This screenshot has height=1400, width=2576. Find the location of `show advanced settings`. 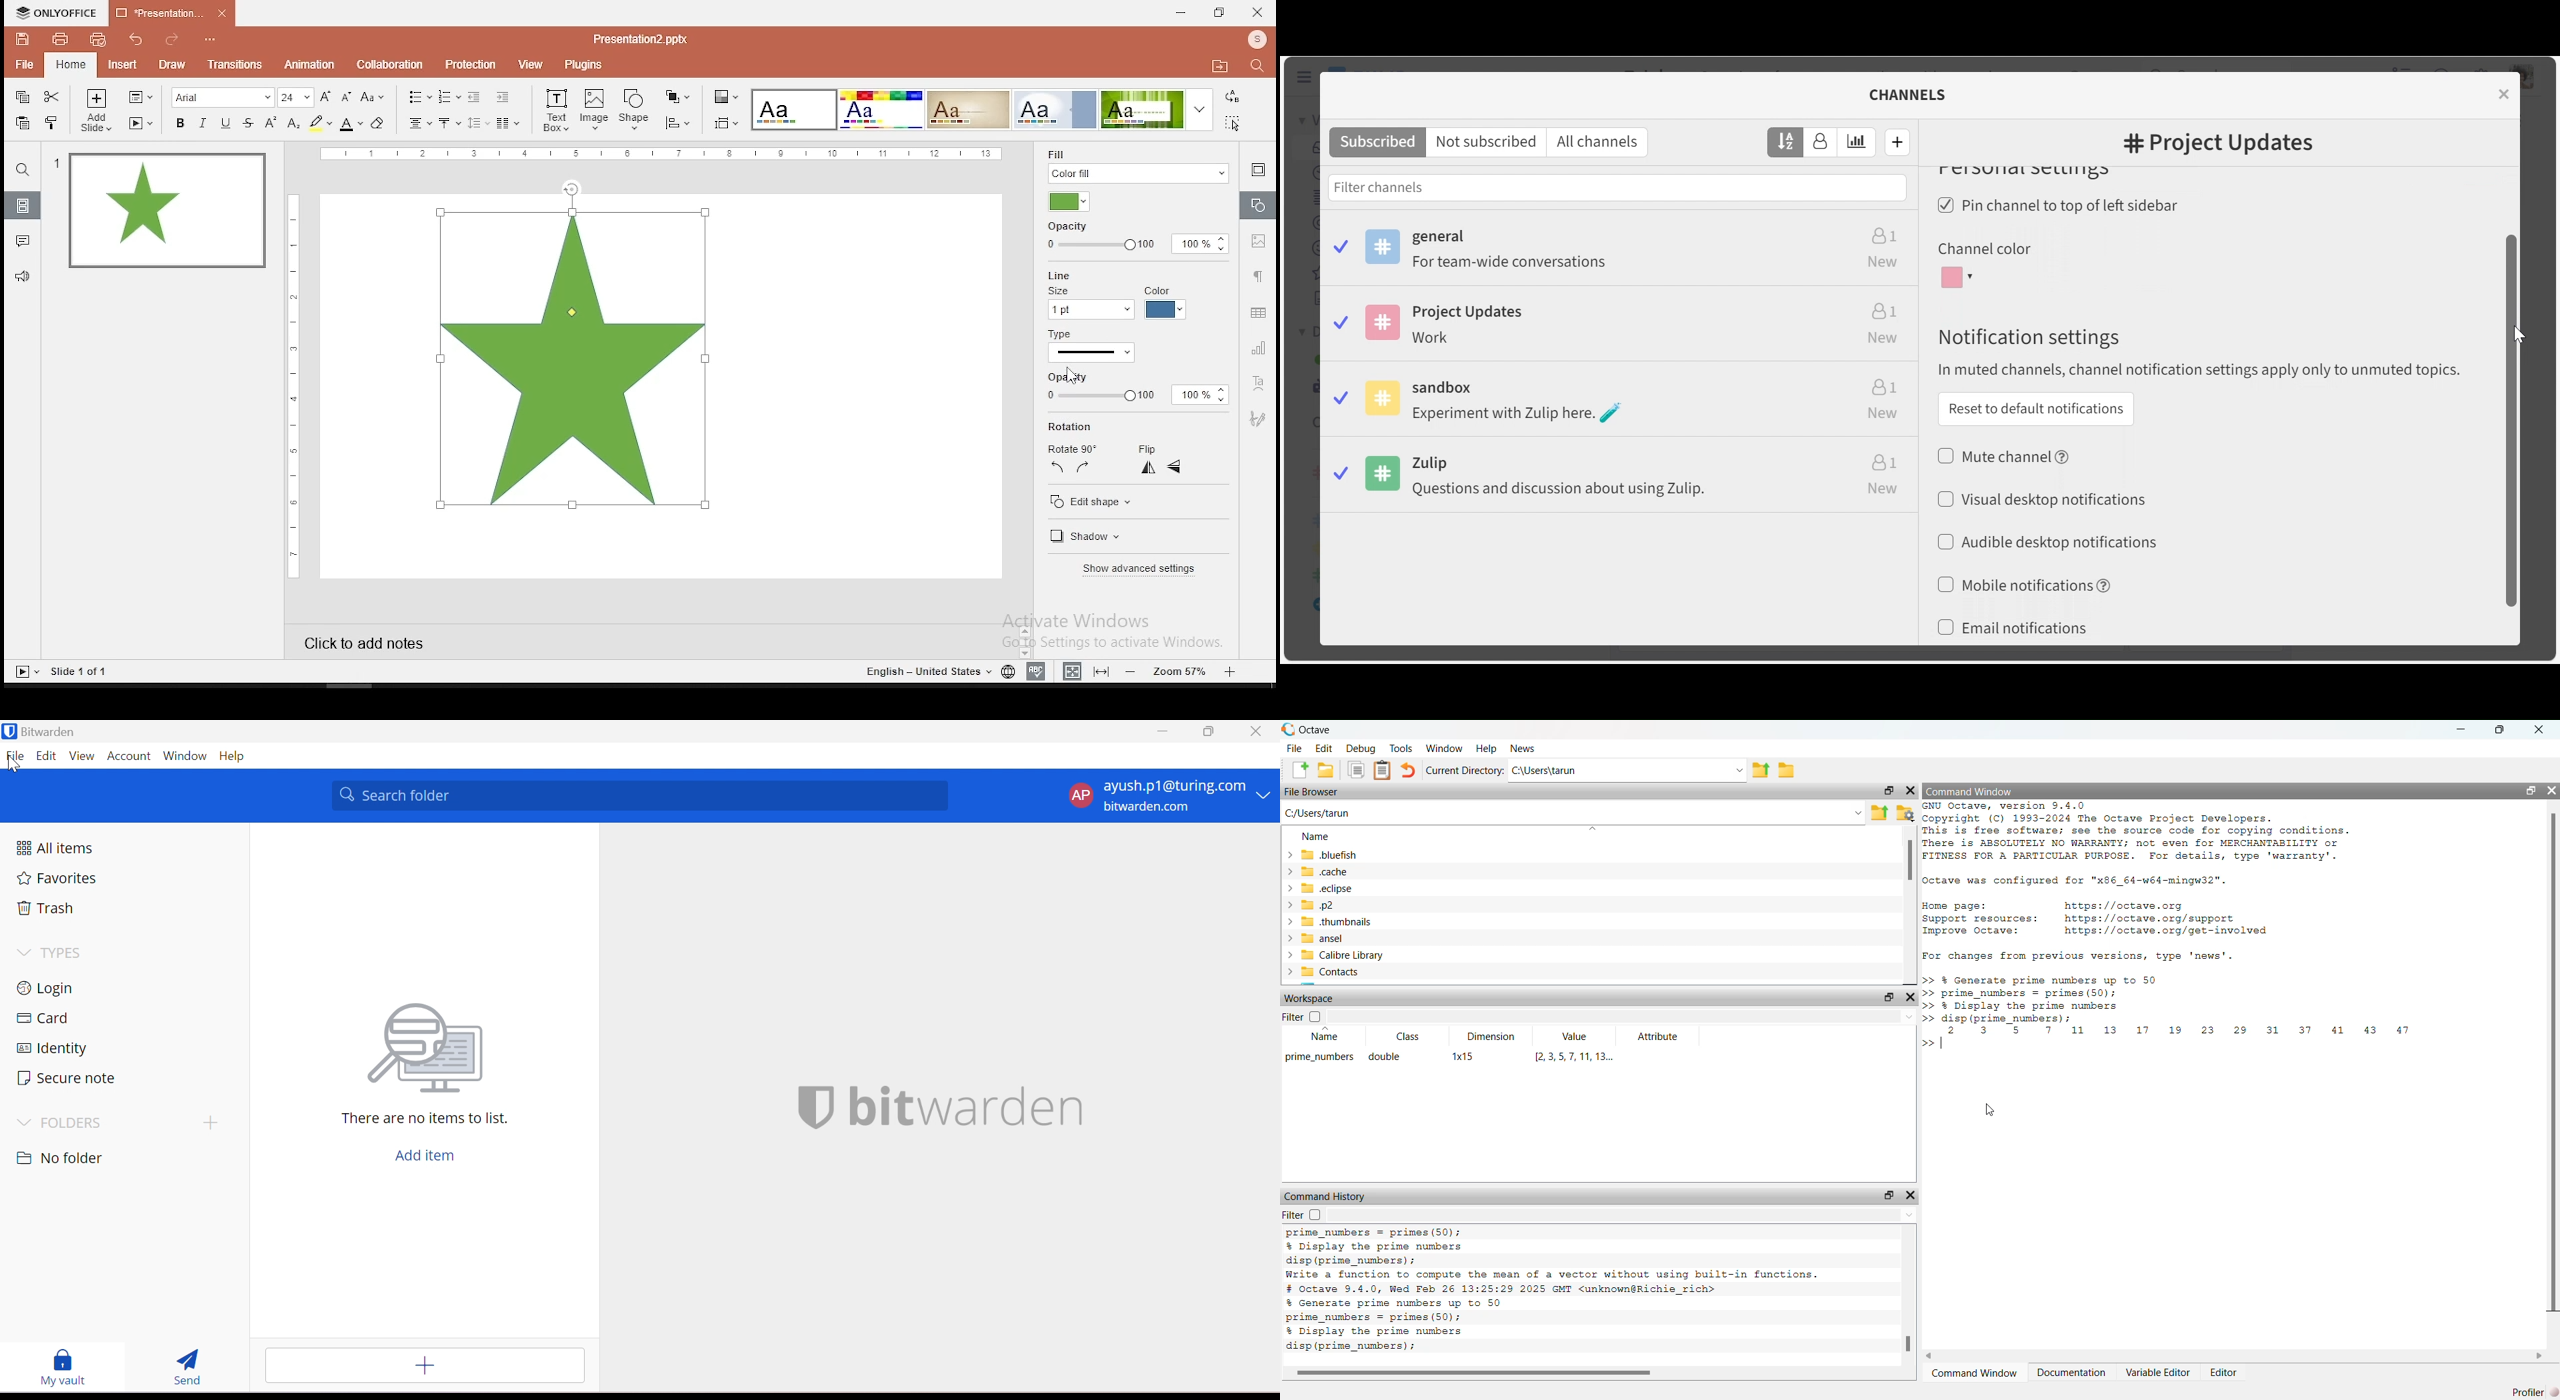

show advanced settings is located at coordinates (1141, 567).